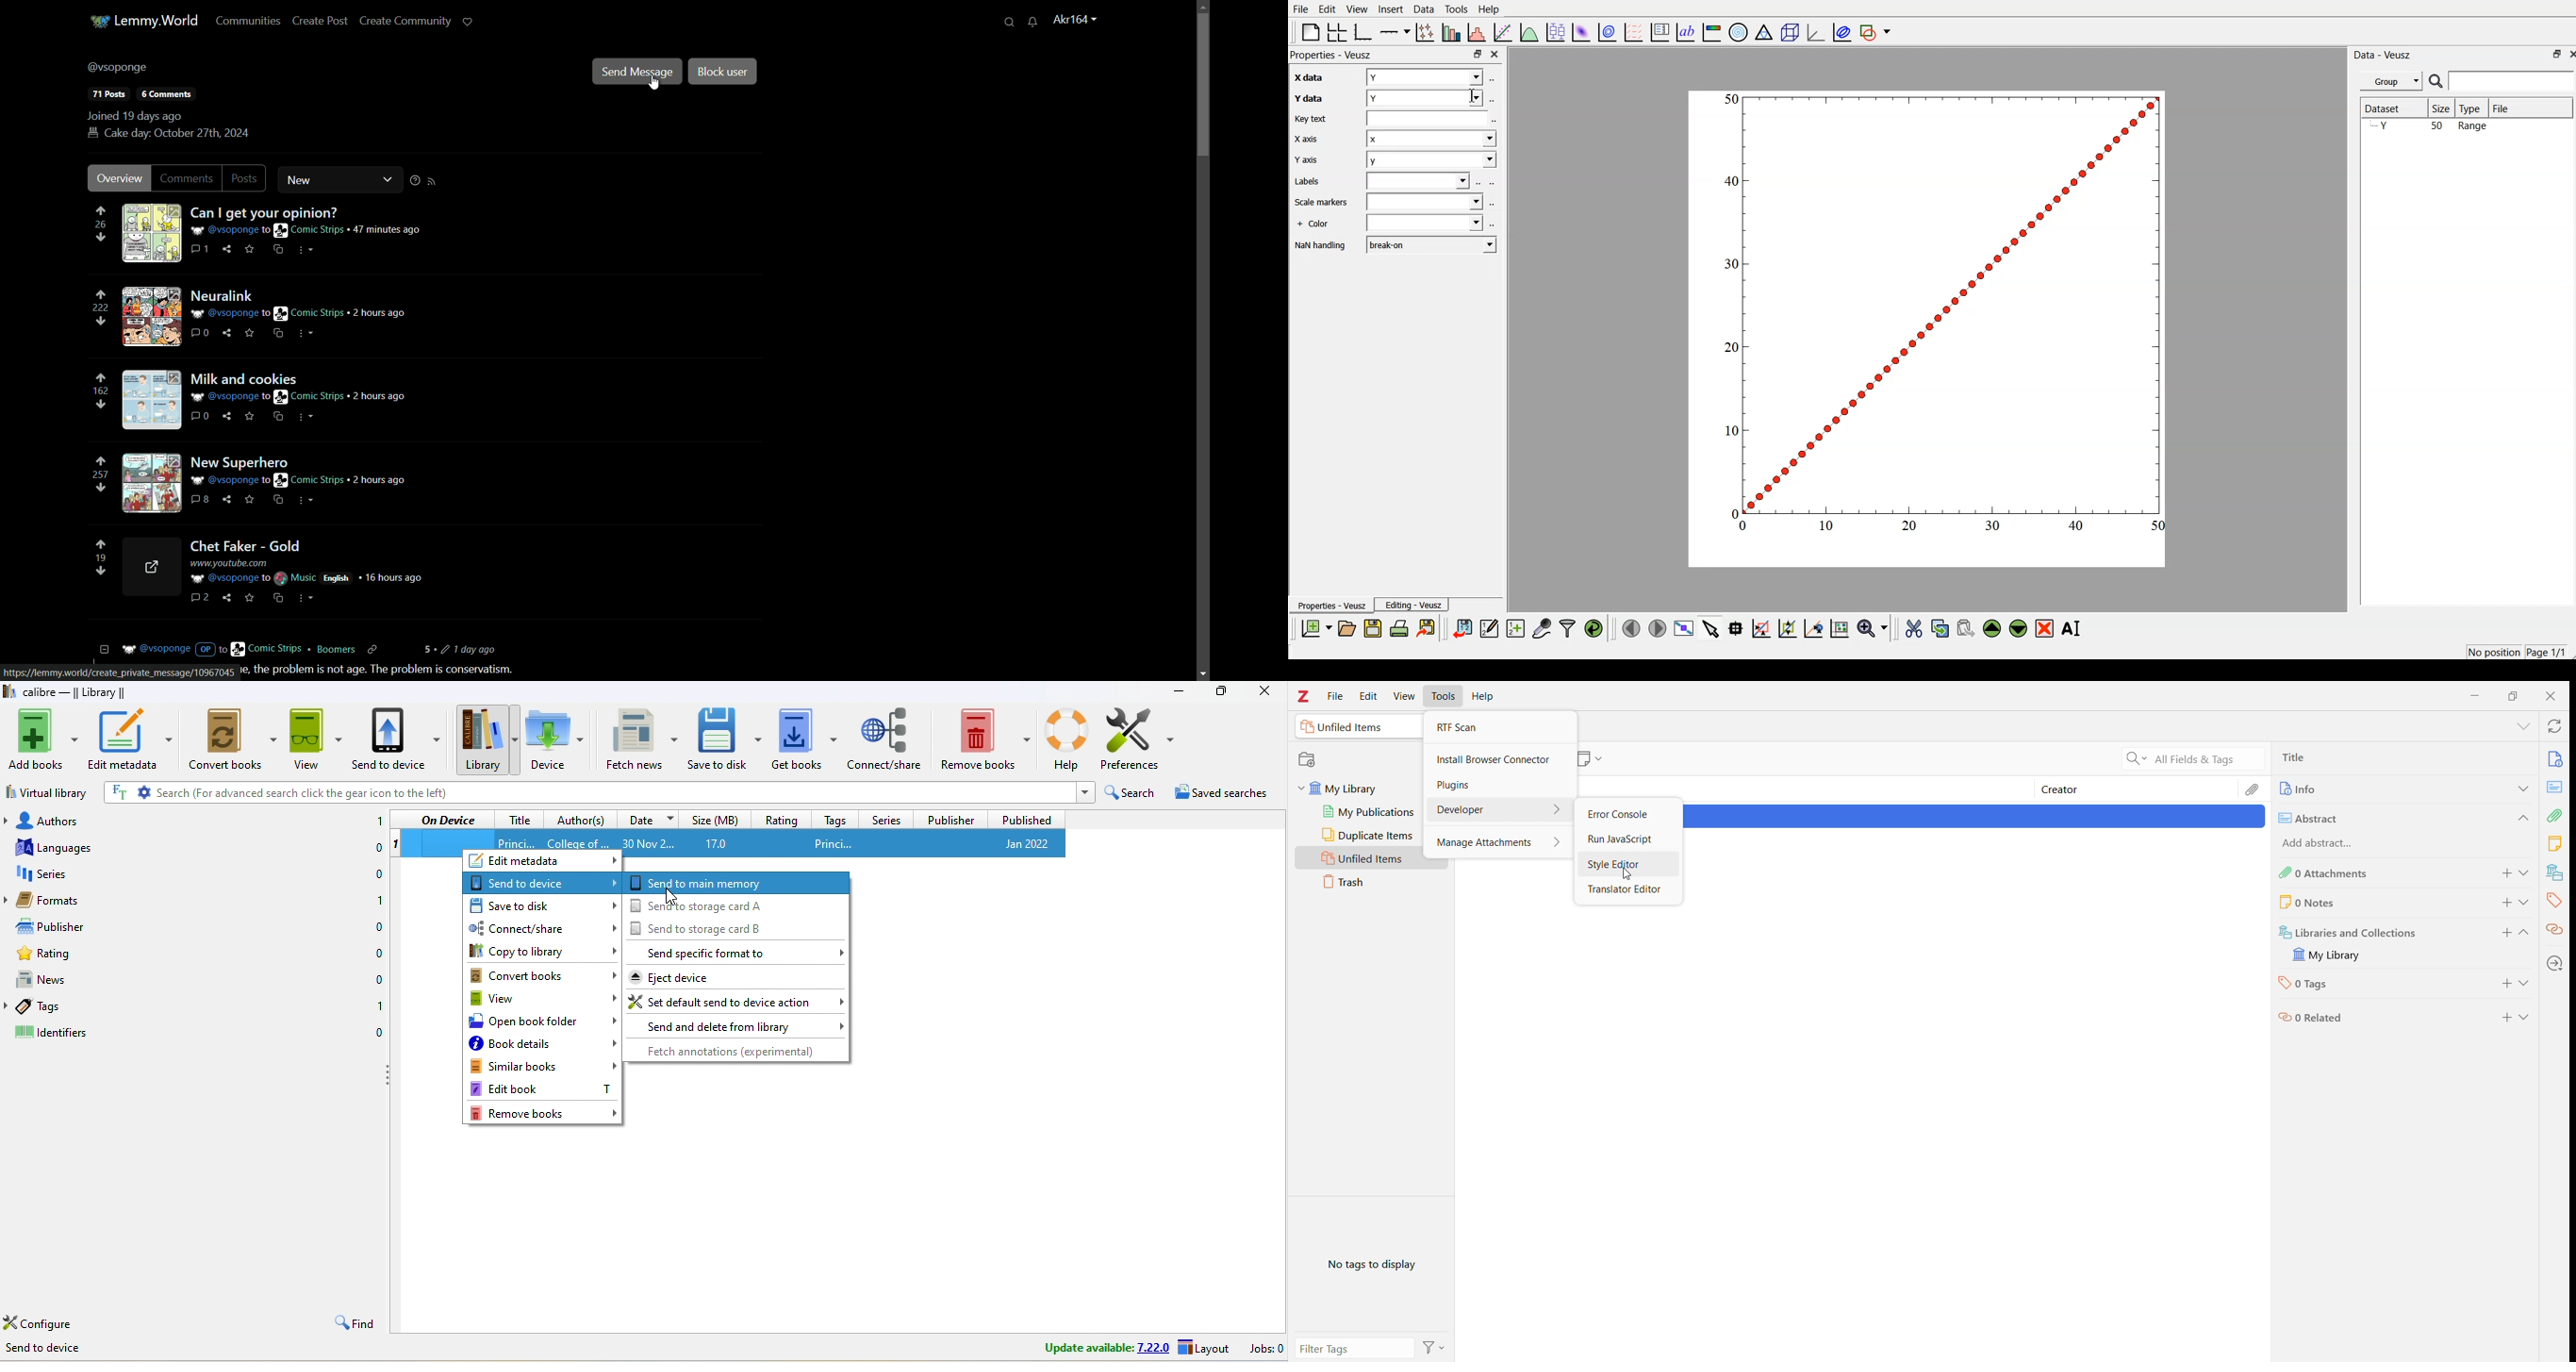 This screenshot has width=2576, height=1372. I want to click on send and delete from library, so click(735, 1027).